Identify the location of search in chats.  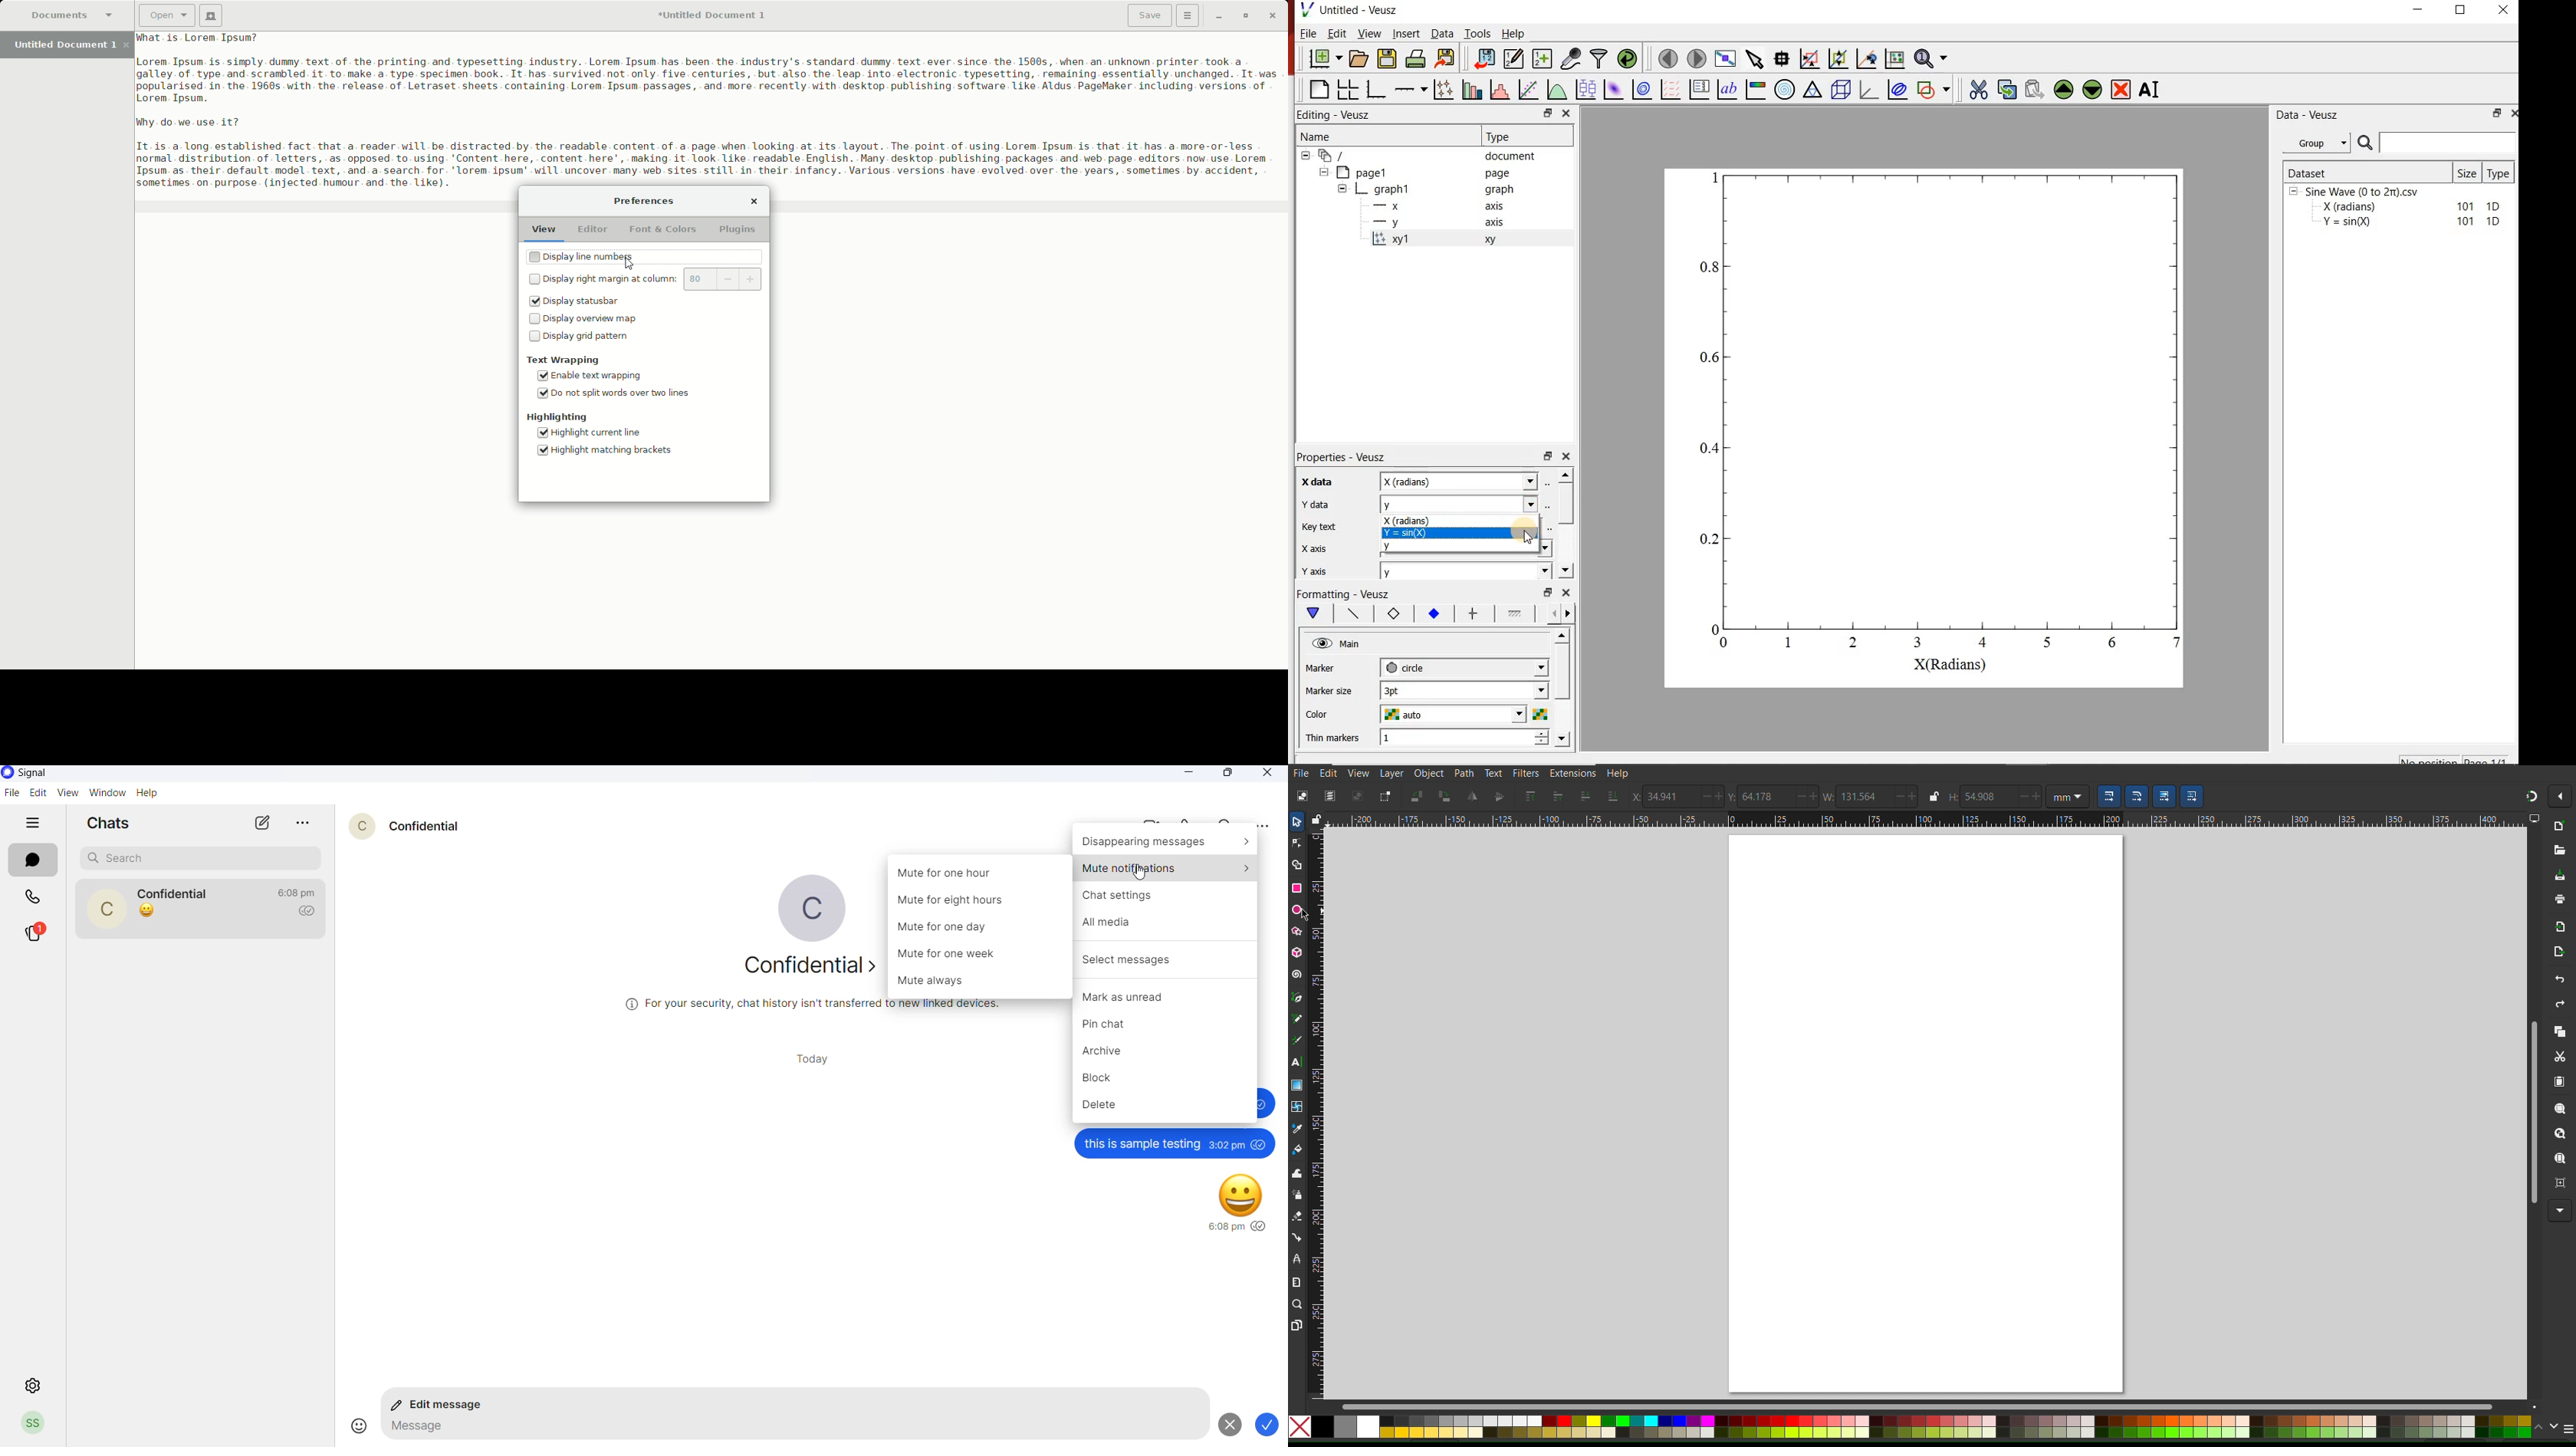
(1226, 818).